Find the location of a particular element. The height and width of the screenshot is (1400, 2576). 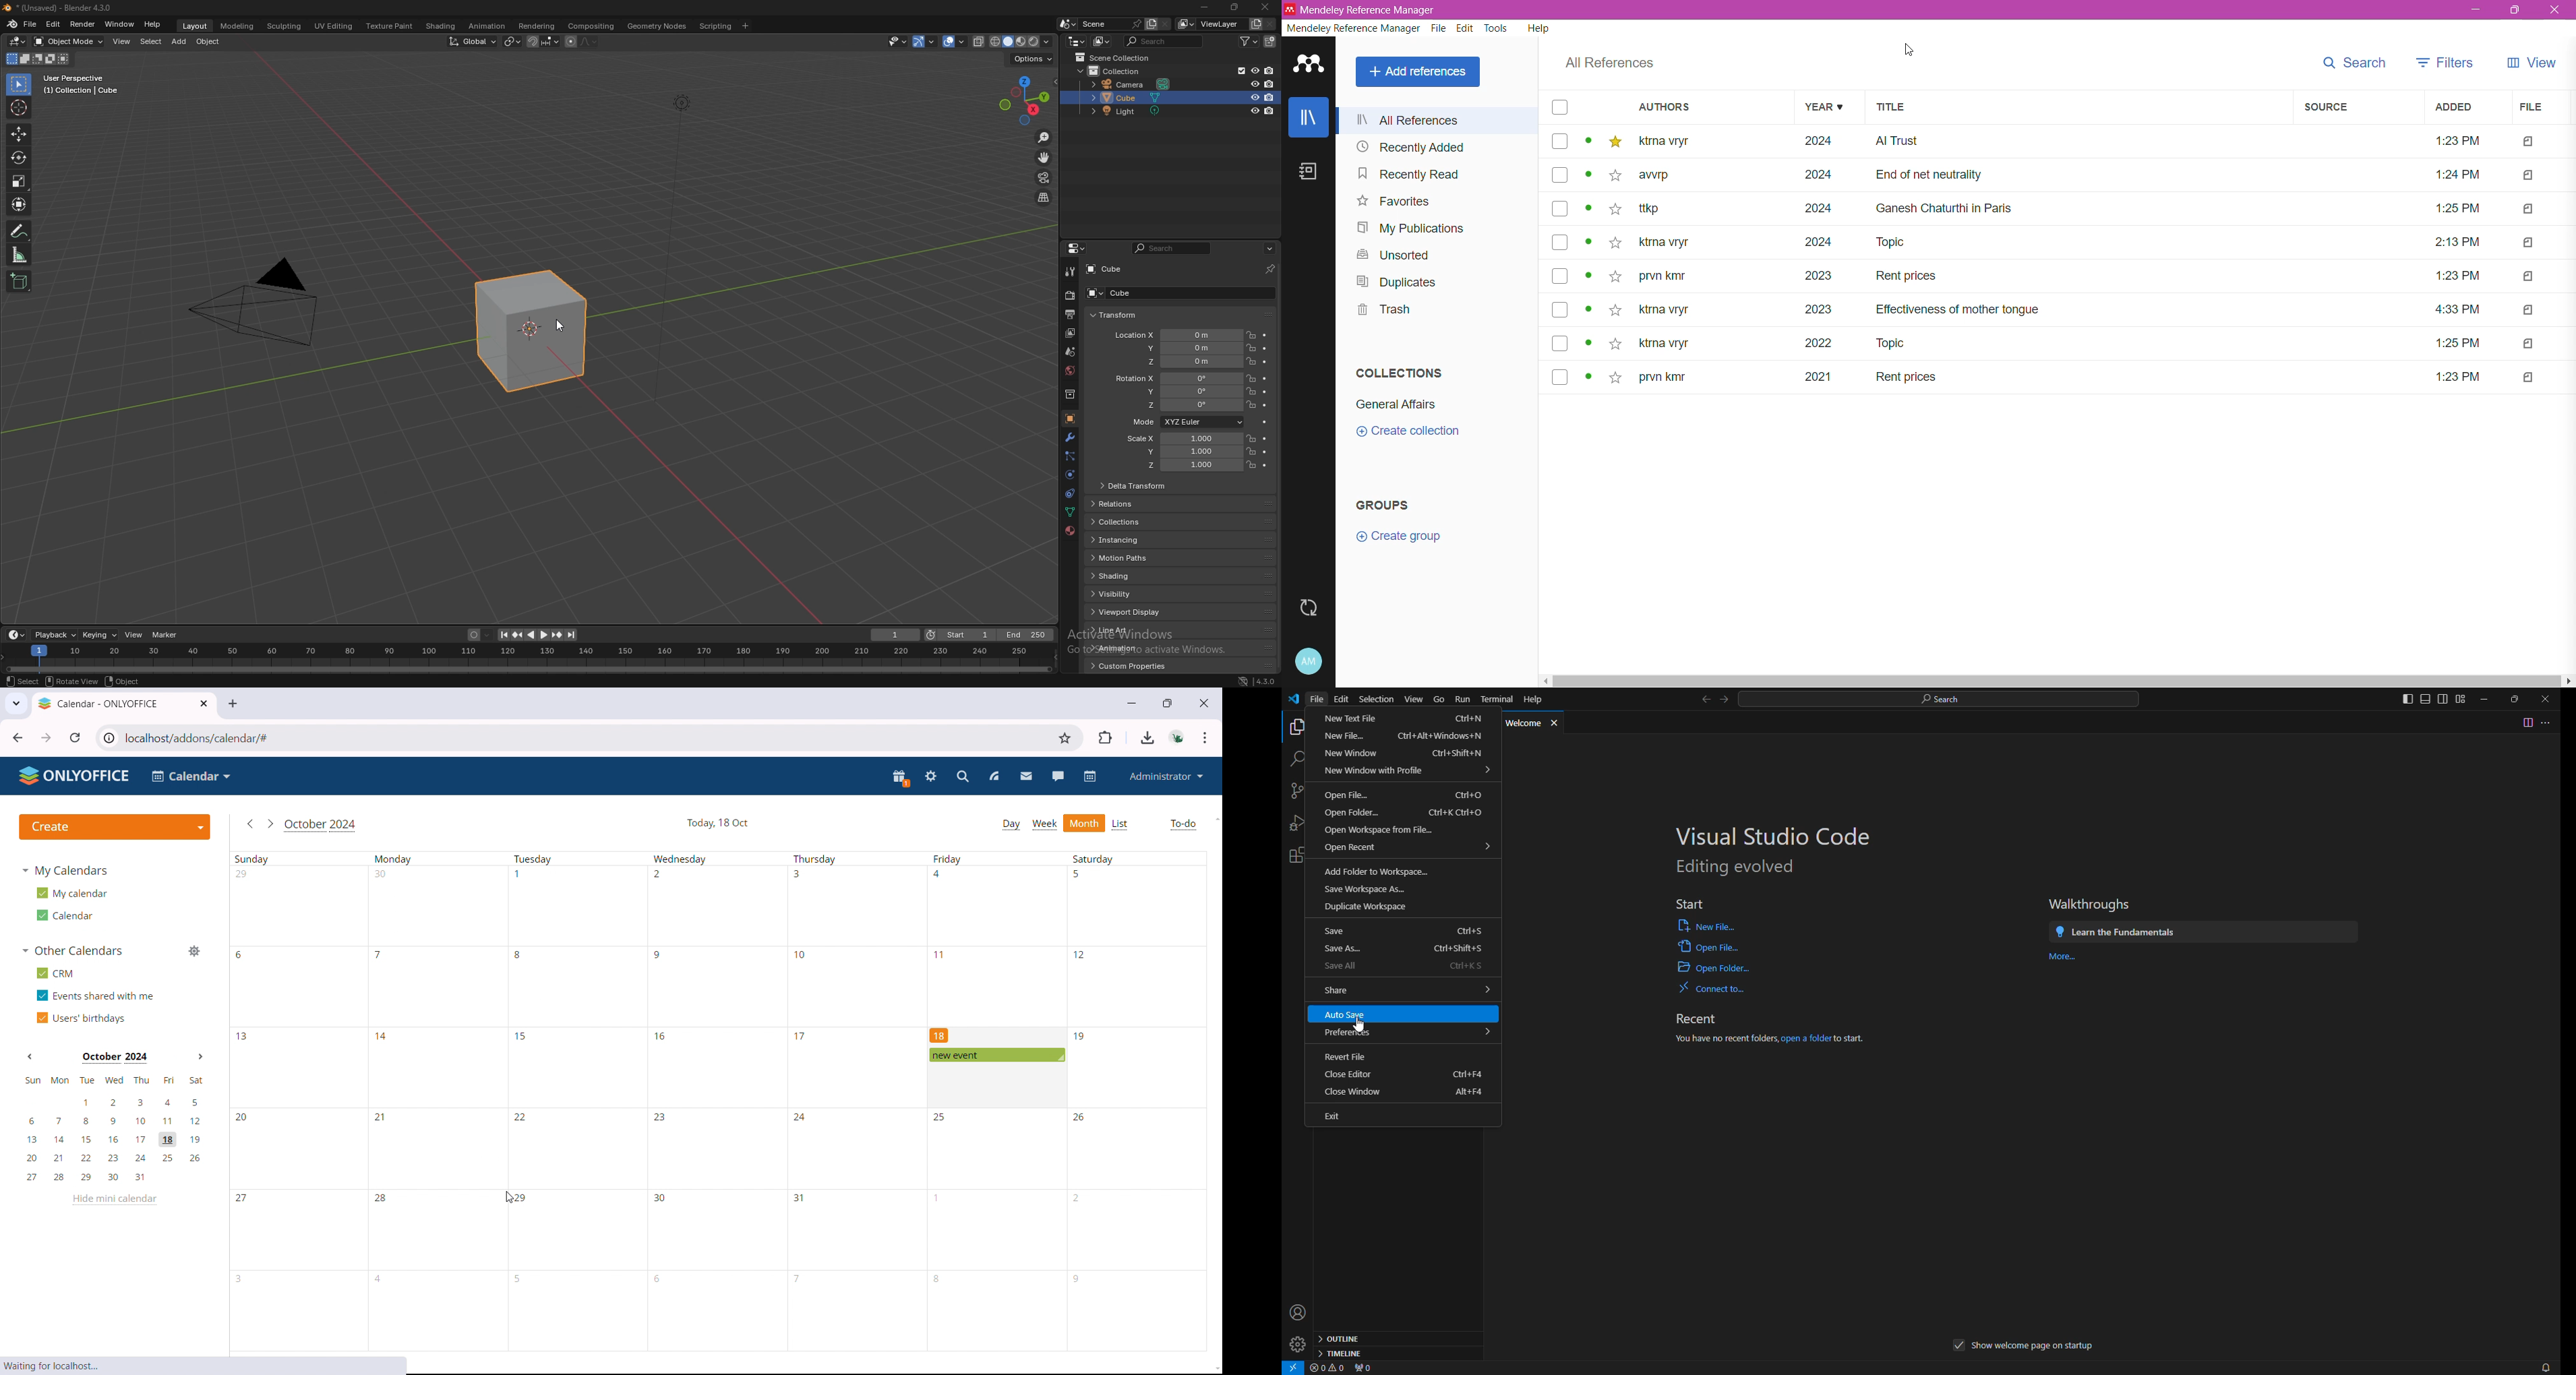

layout is located at coordinates (197, 26).